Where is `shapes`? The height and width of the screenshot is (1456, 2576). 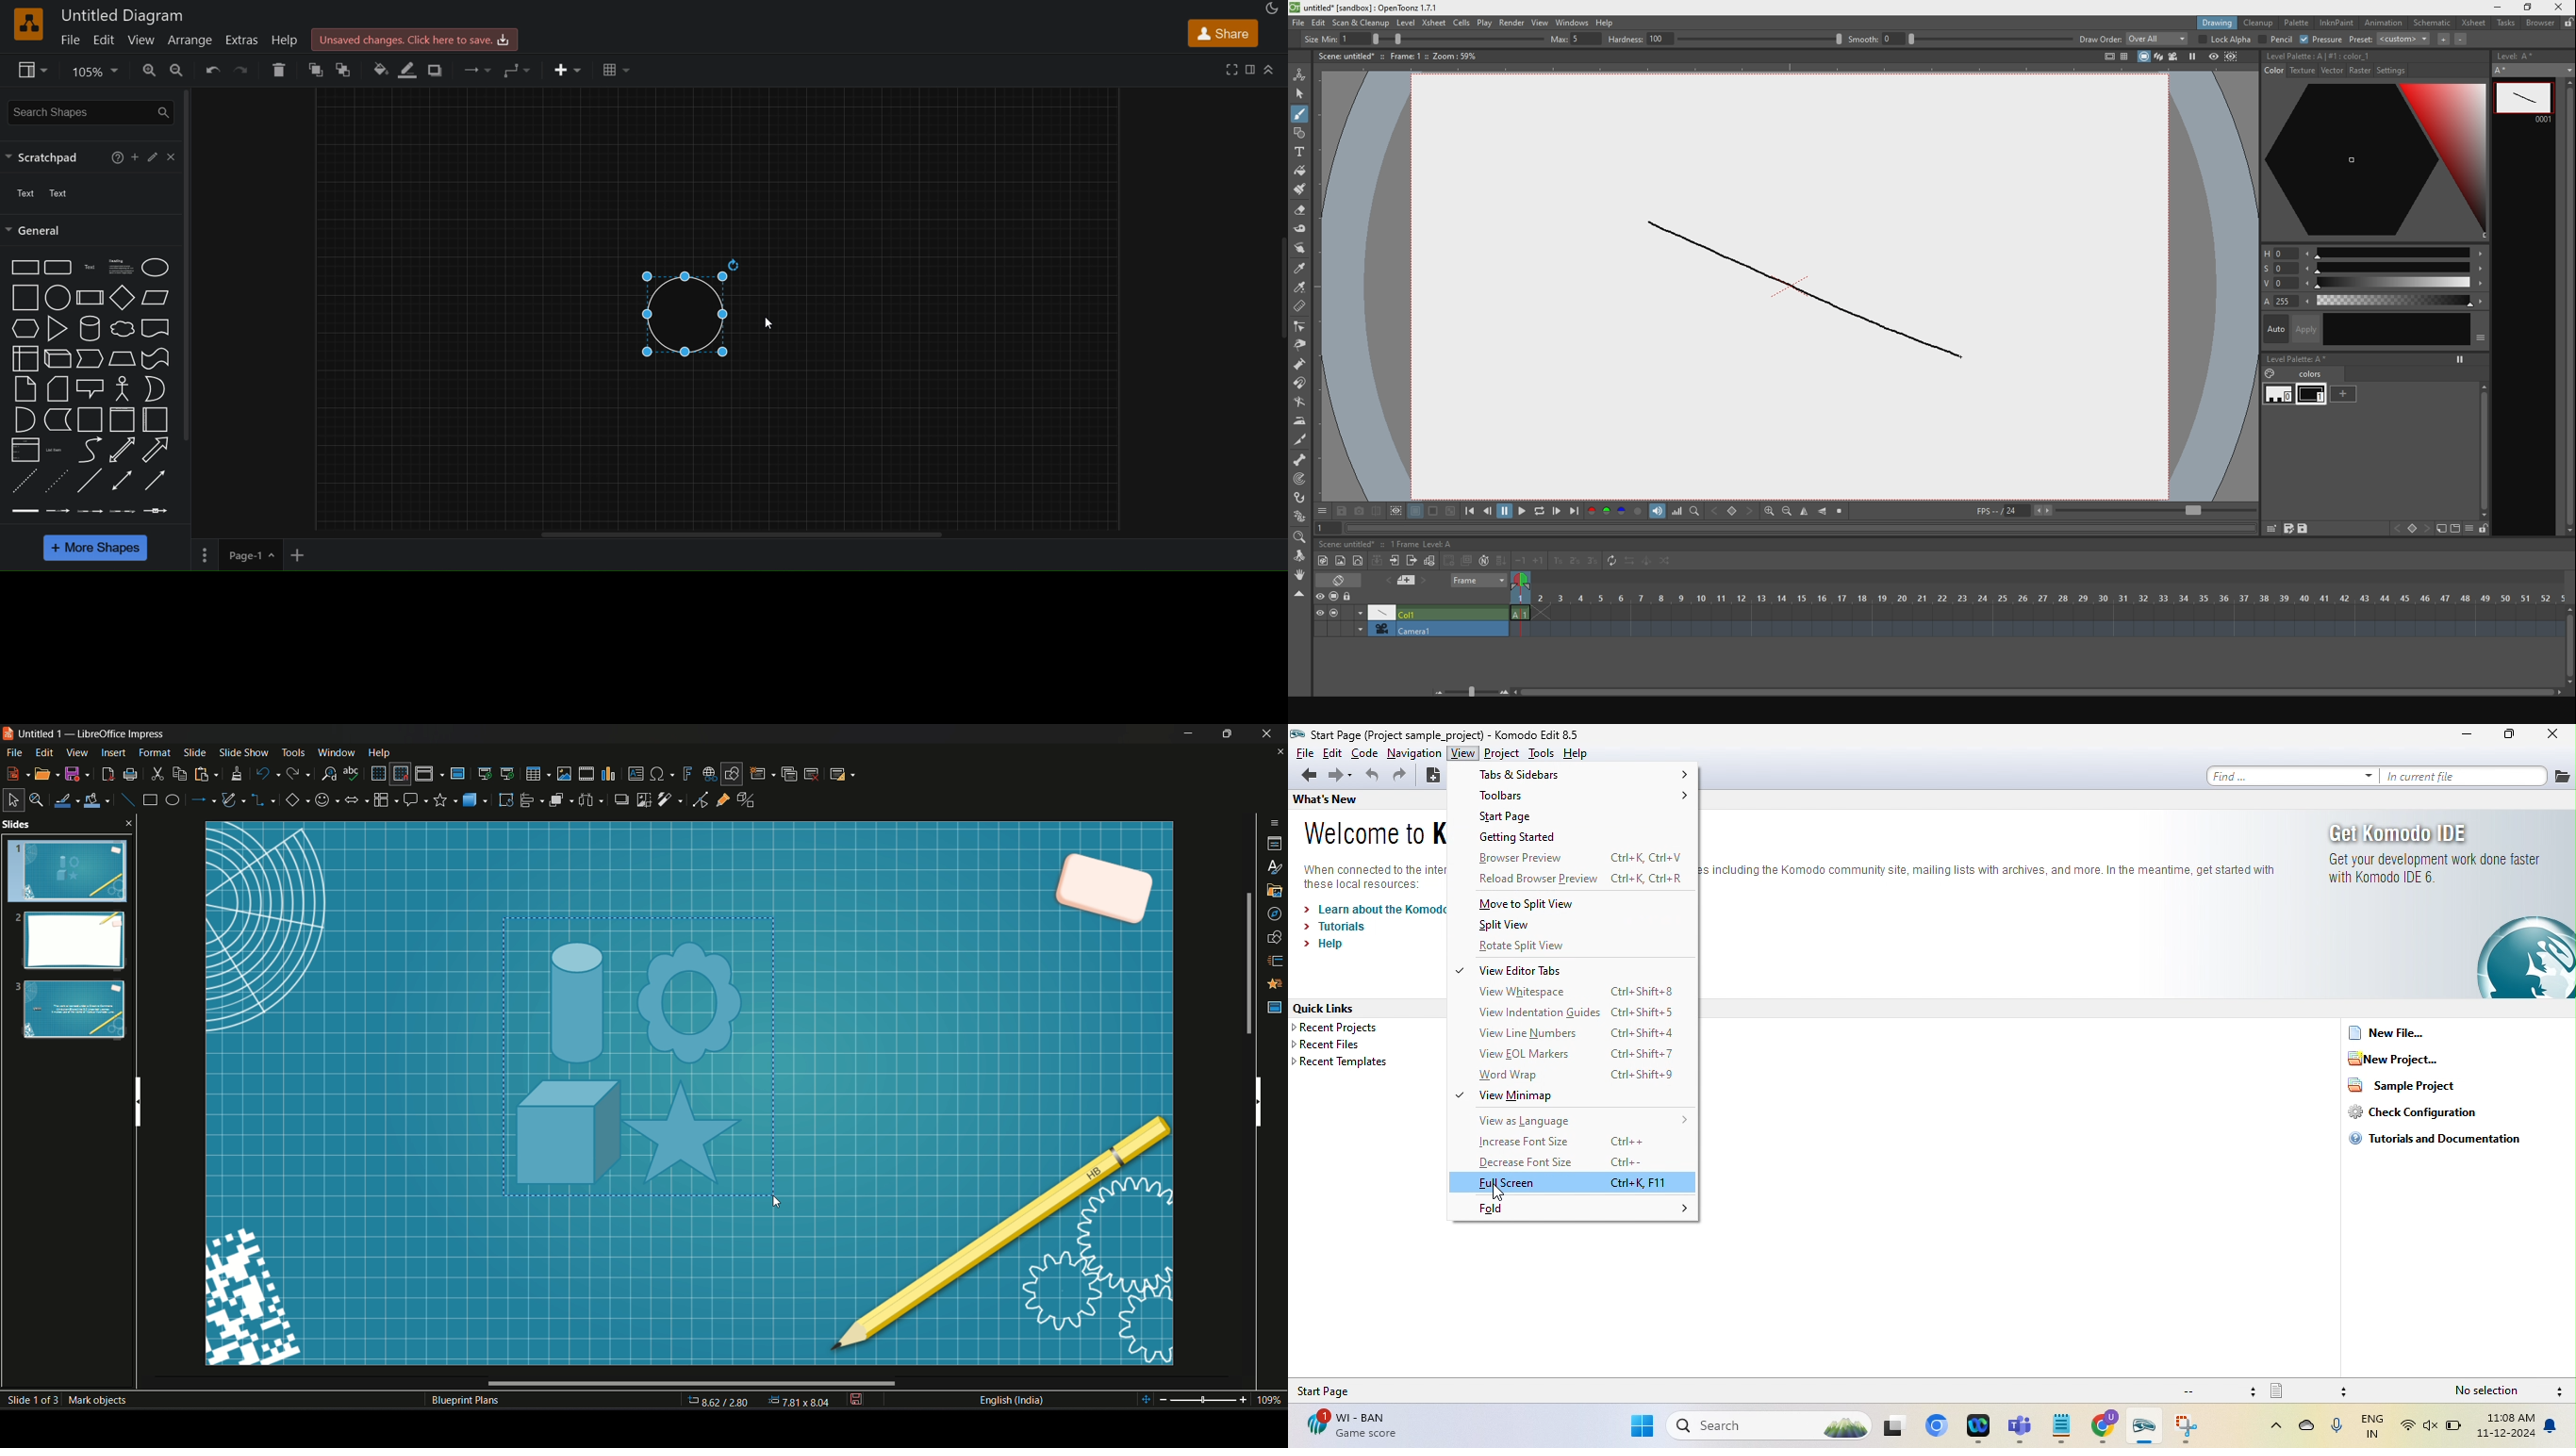 shapes is located at coordinates (1275, 938).